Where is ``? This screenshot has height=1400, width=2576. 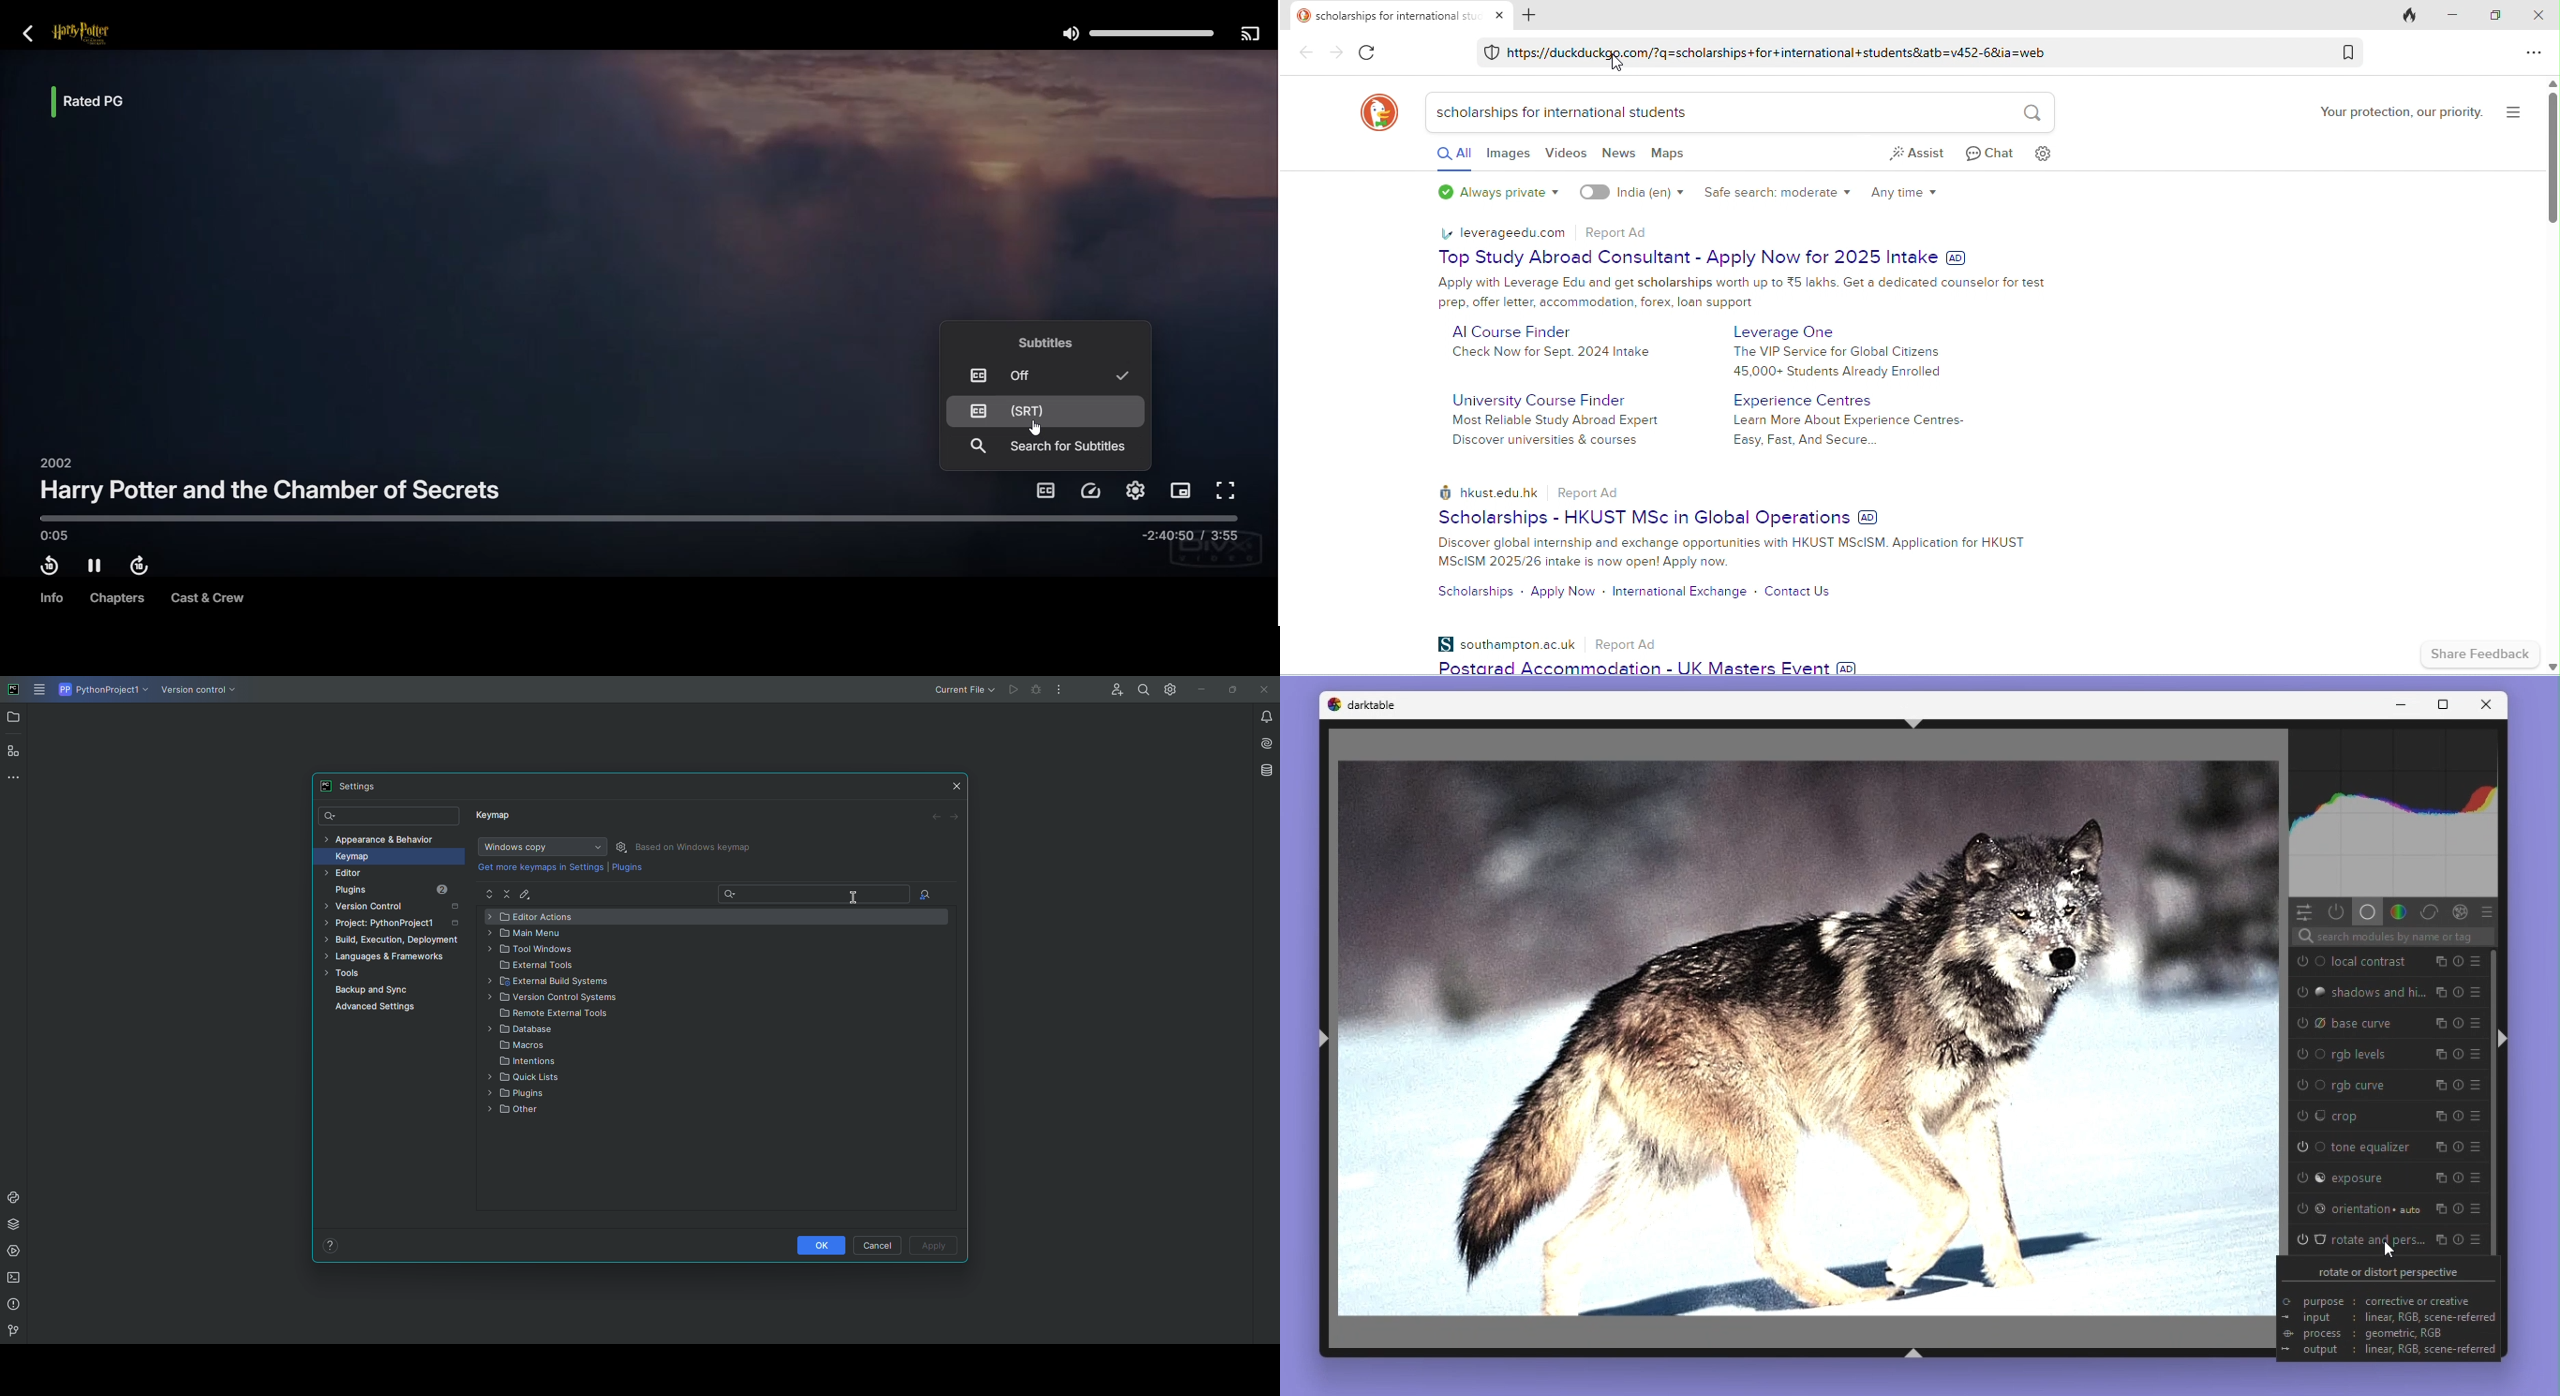  is located at coordinates (1616, 64).